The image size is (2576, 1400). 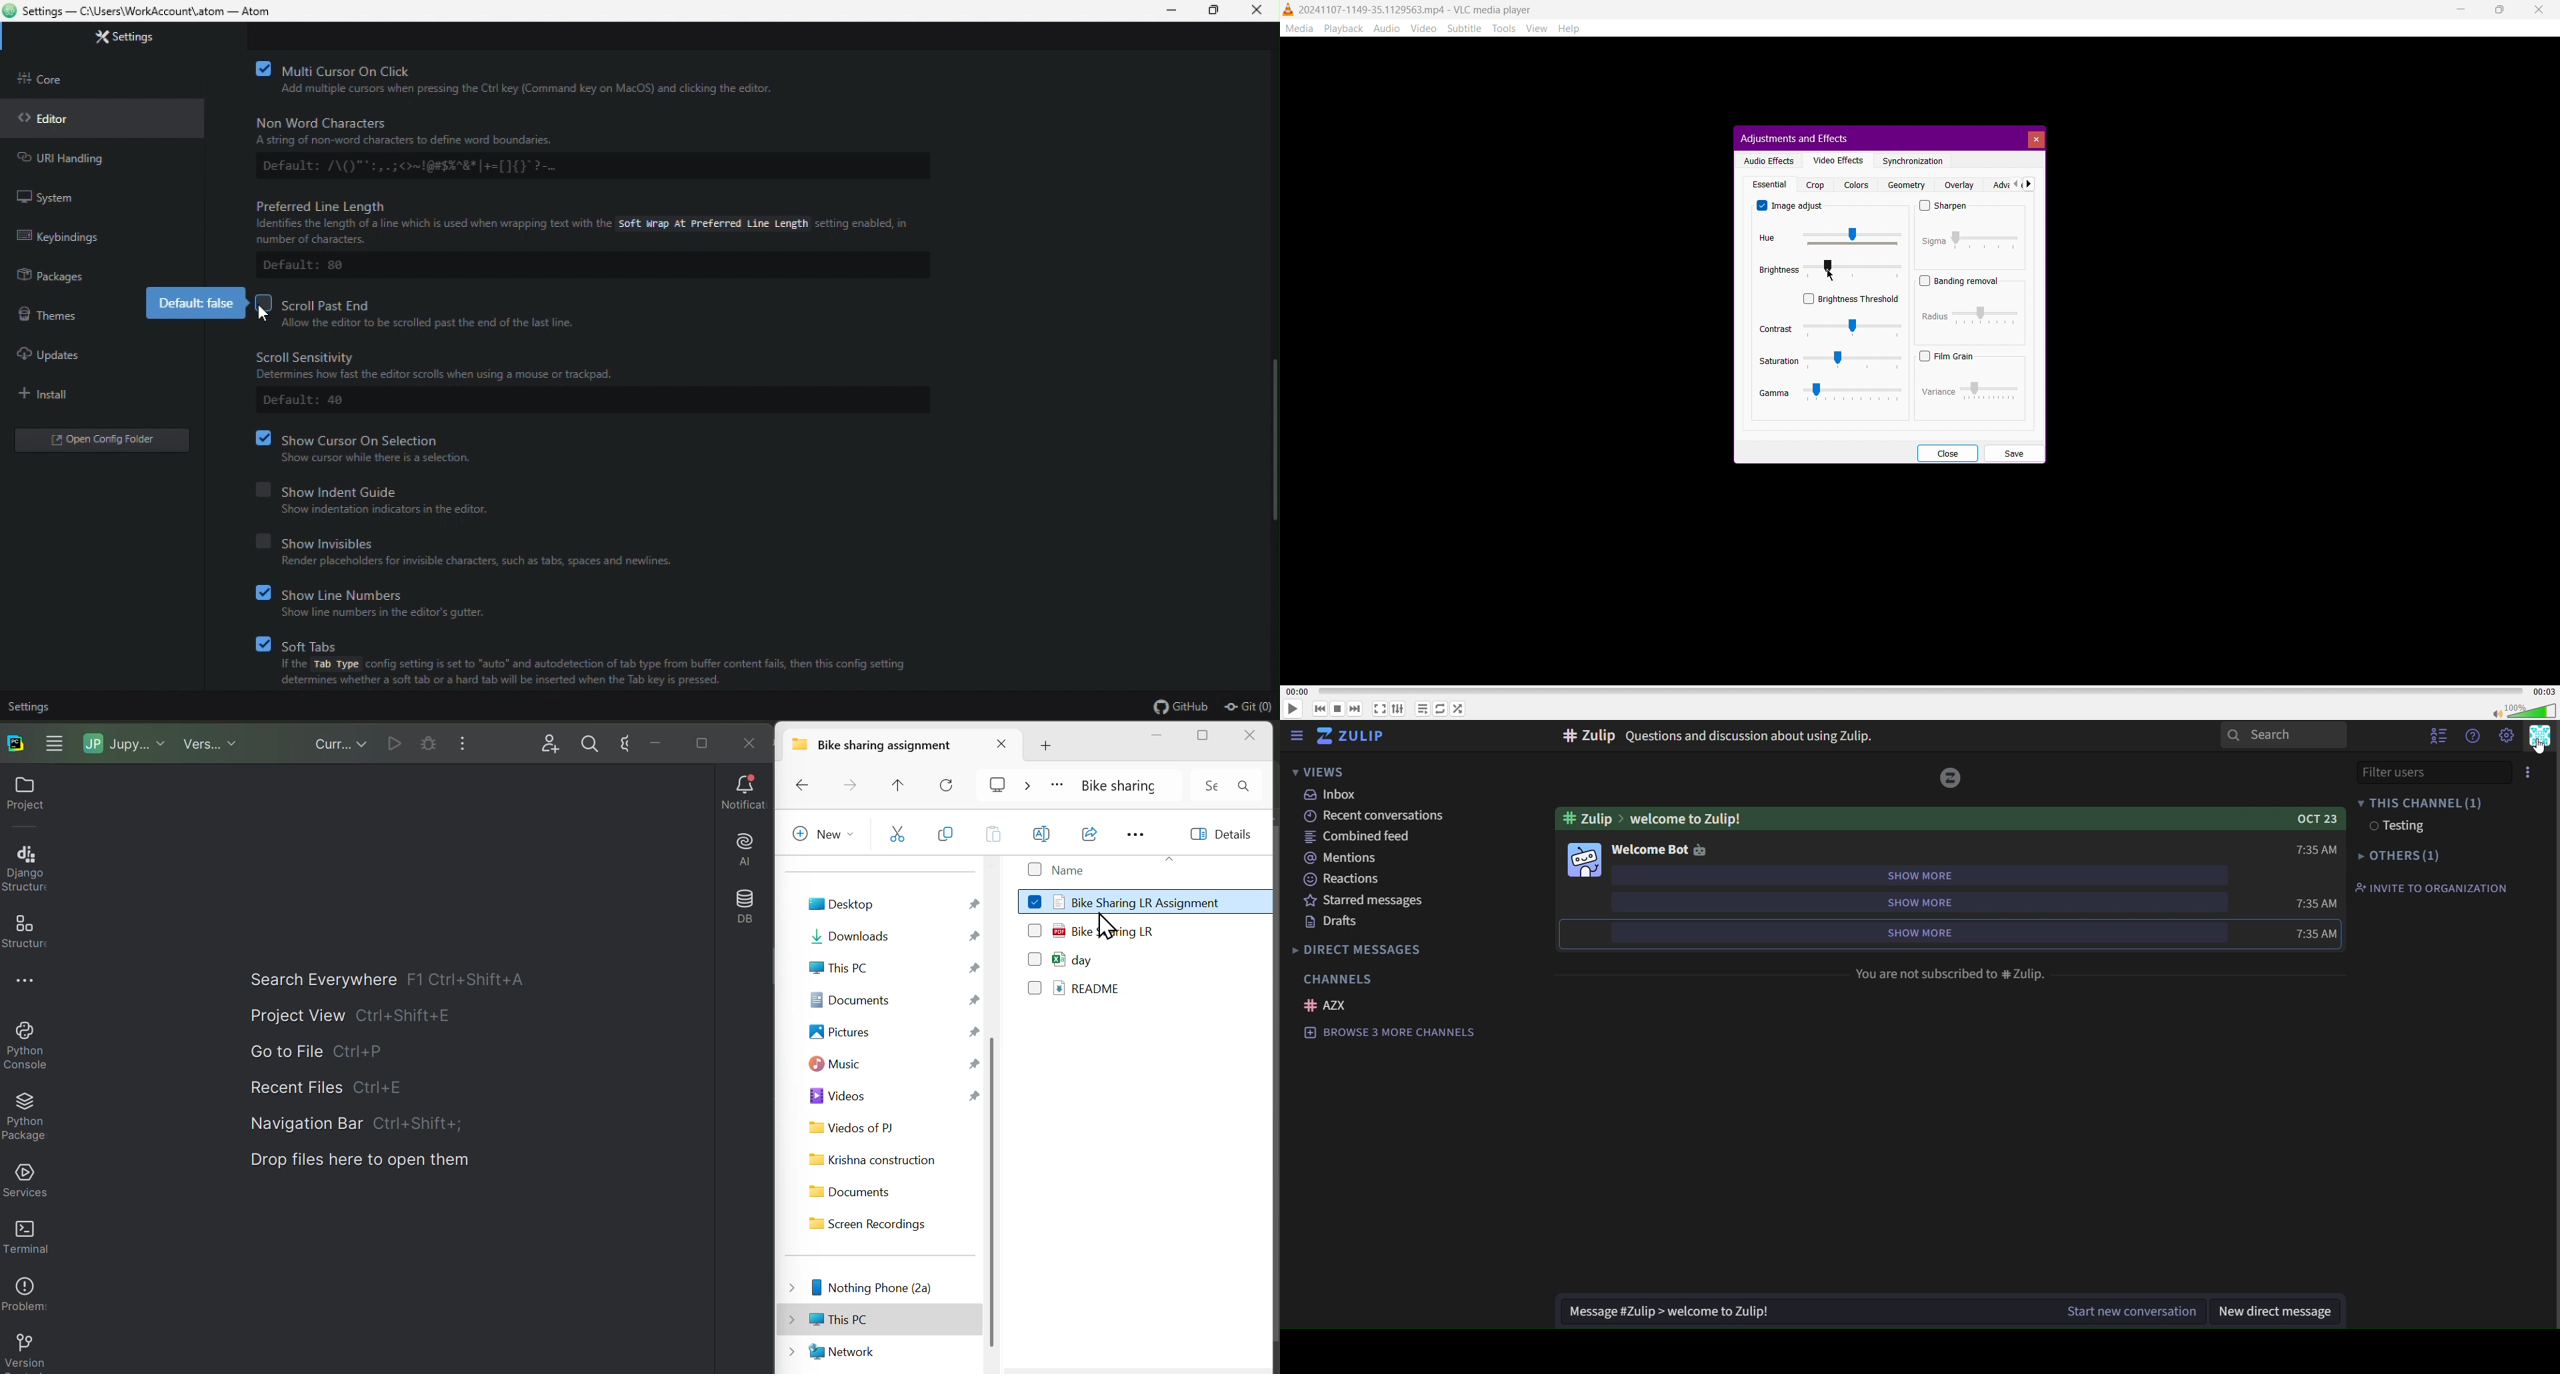 What do you see at coordinates (1091, 869) in the screenshot?
I see `Name` at bounding box center [1091, 869].